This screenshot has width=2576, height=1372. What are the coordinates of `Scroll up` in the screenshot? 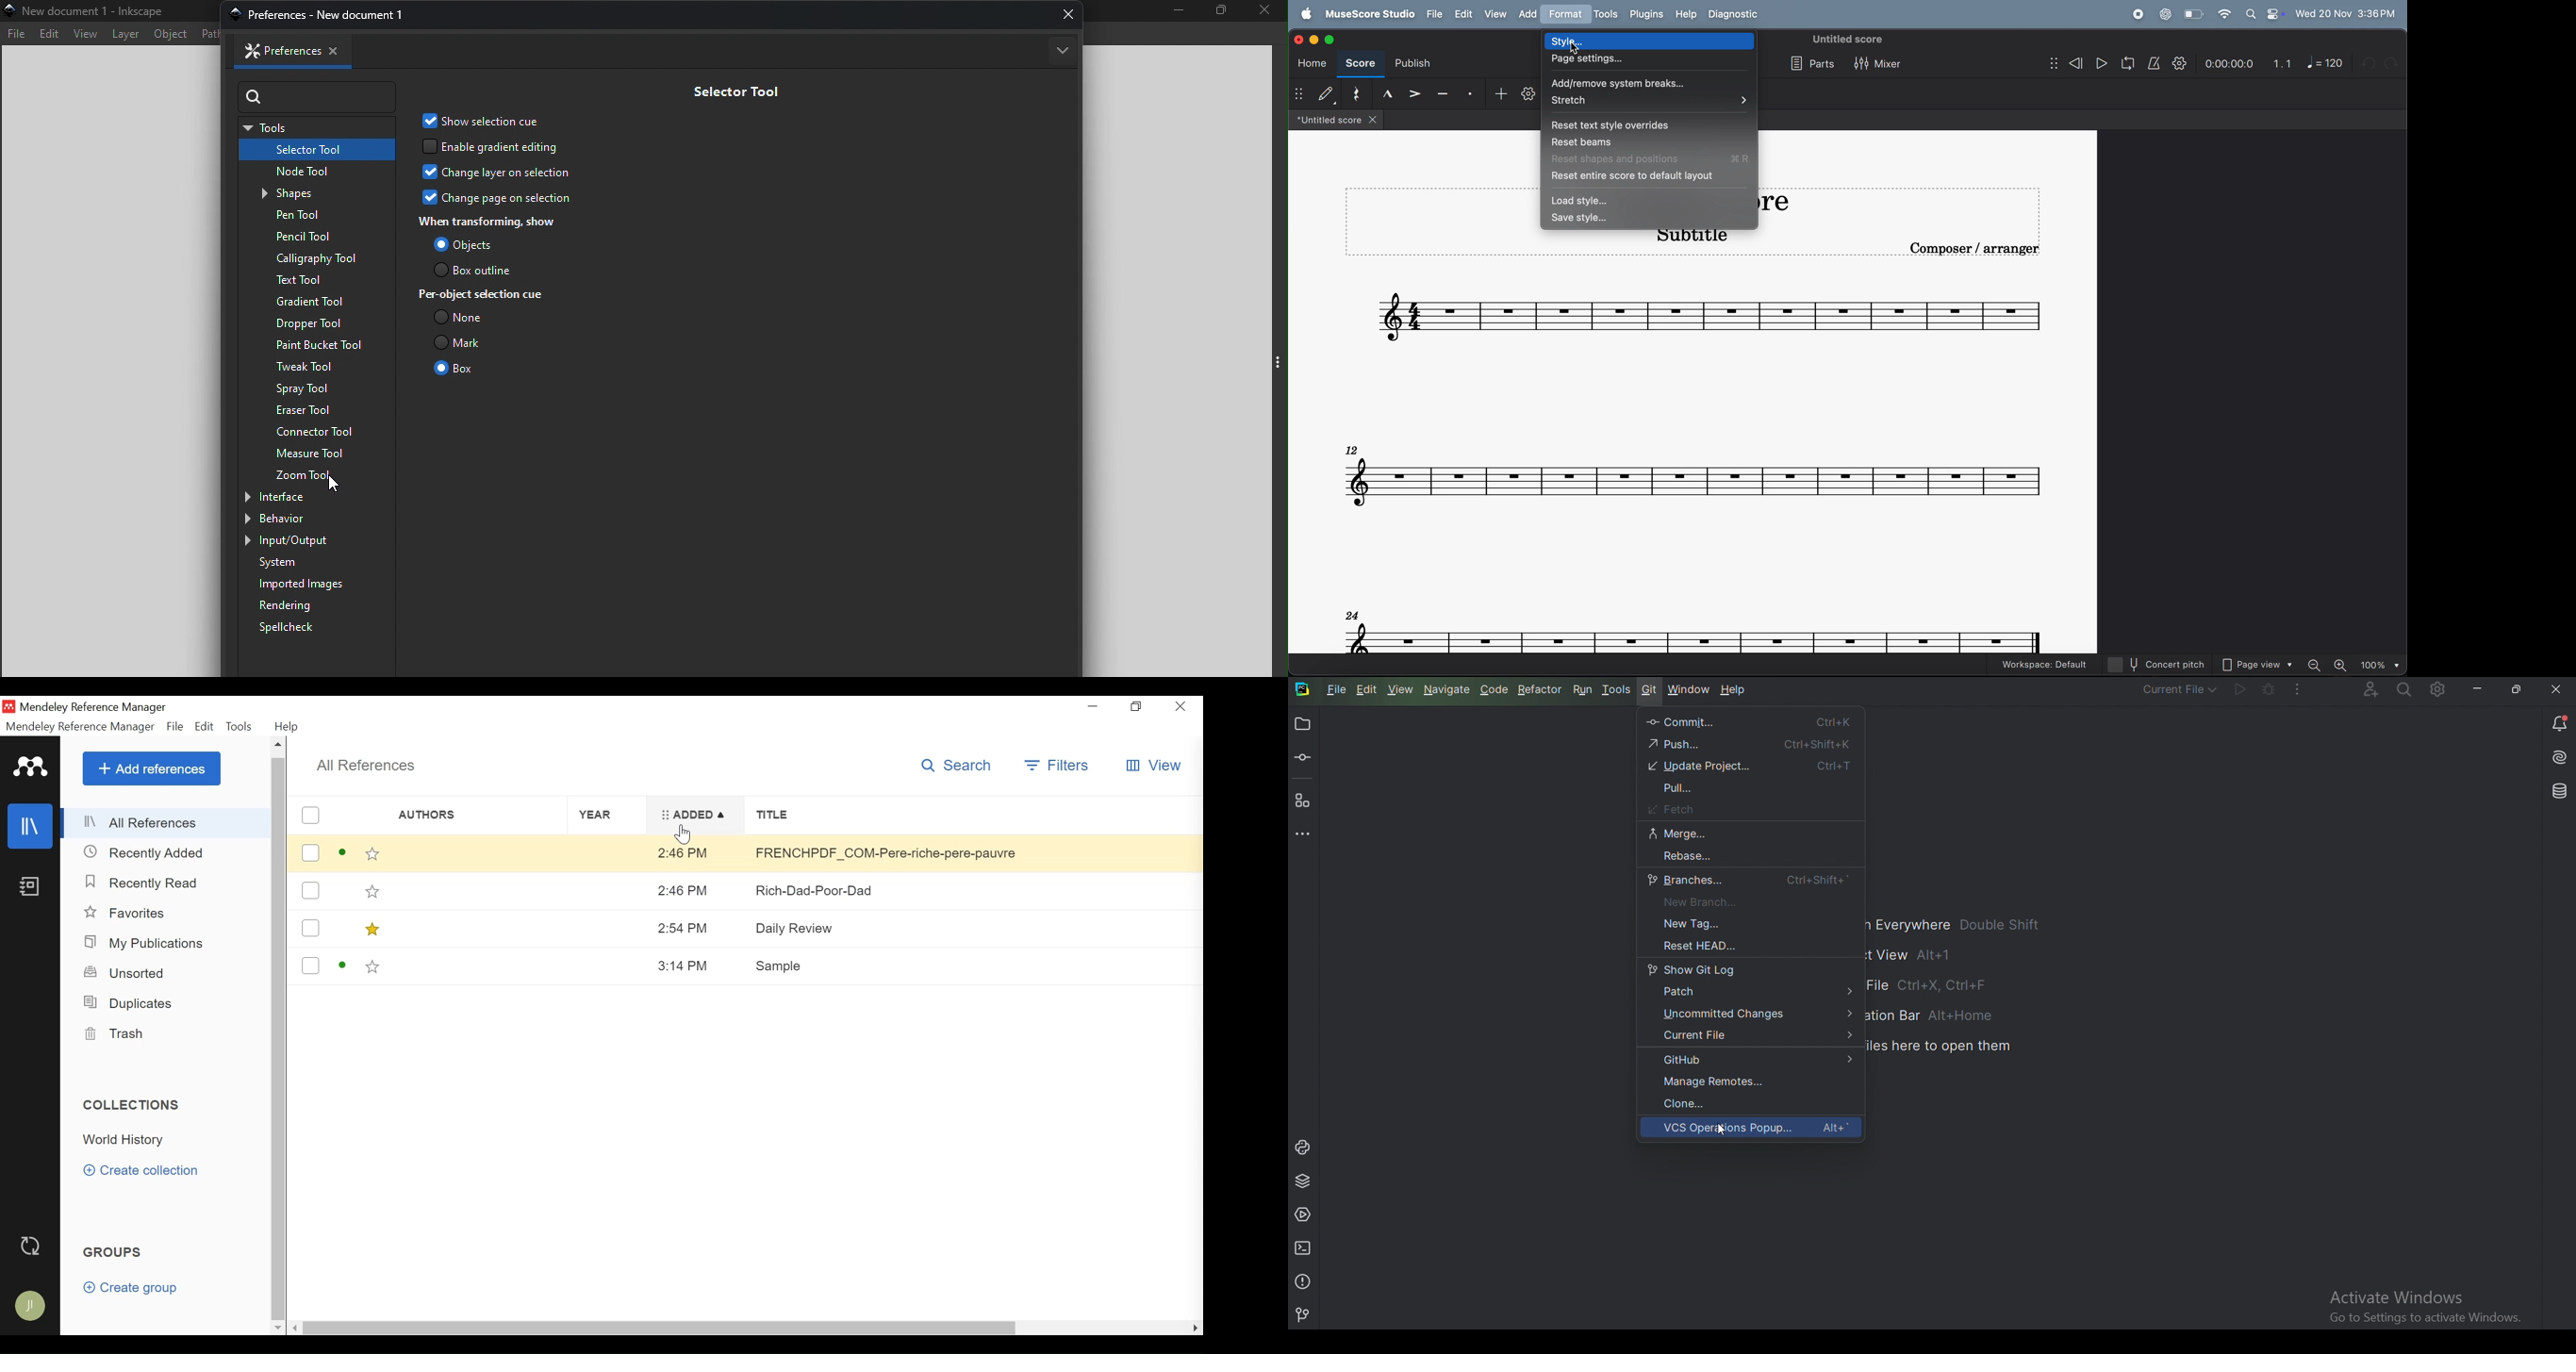 It's located at (278, 747).